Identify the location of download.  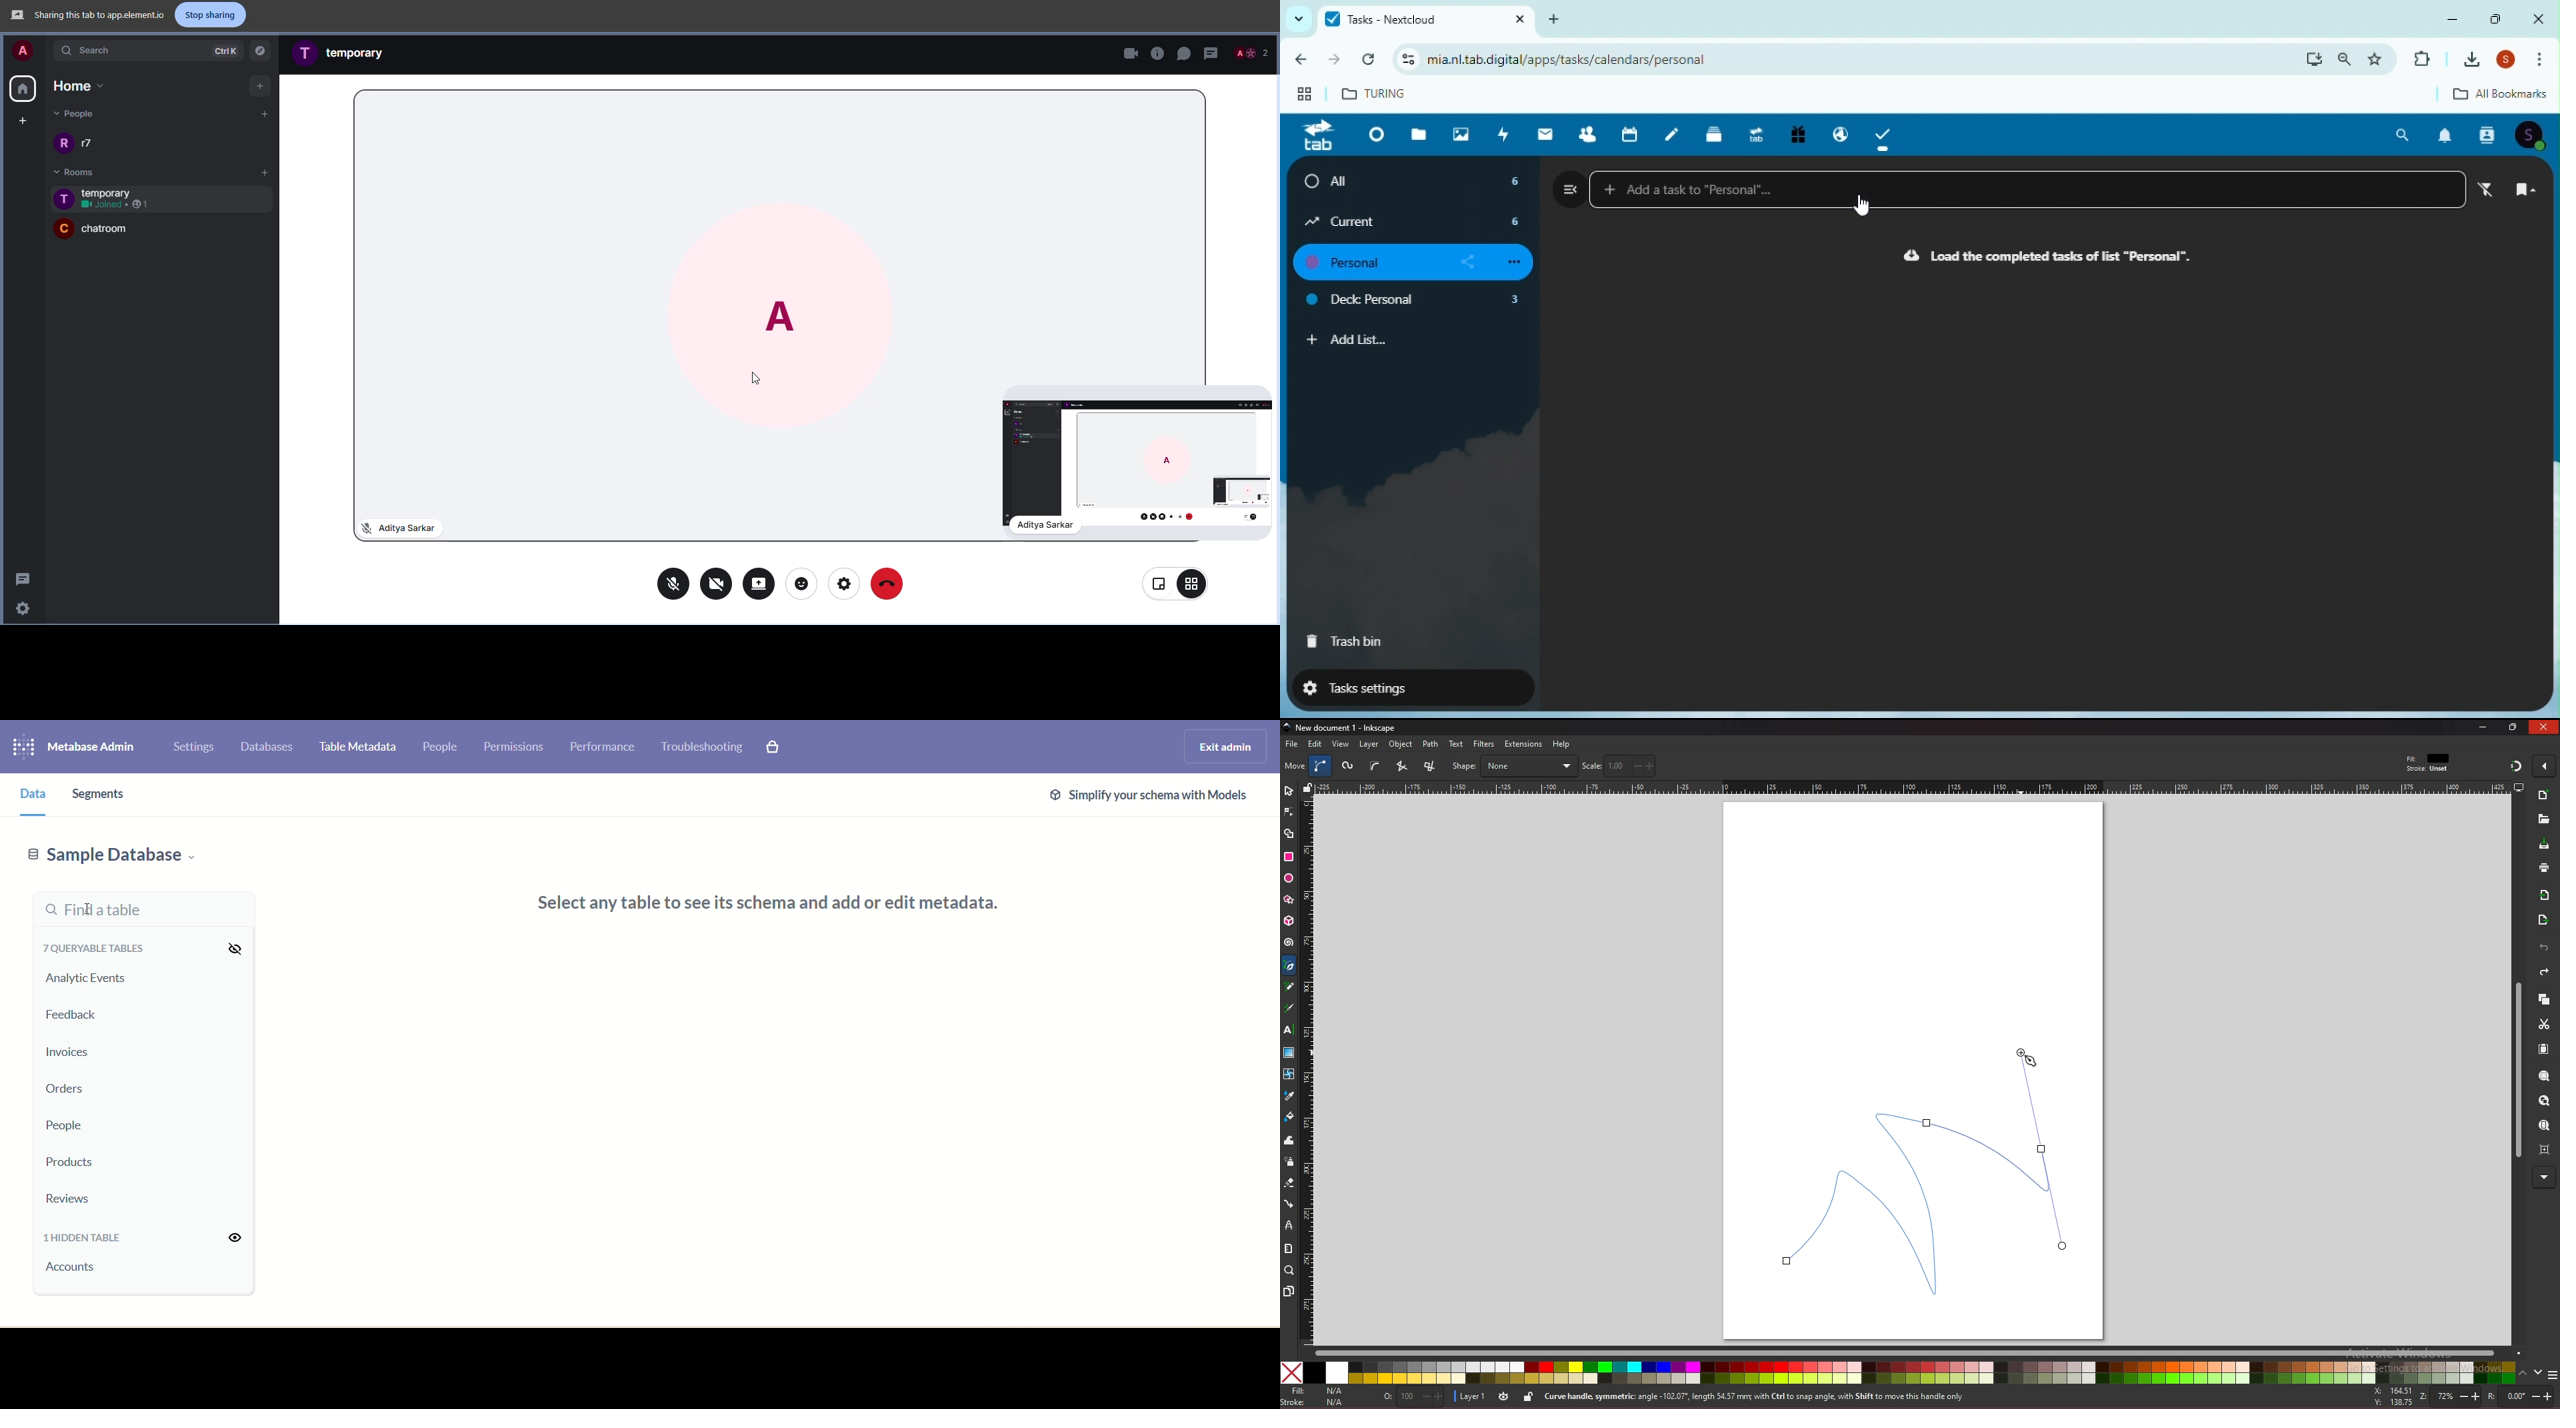
(2314, 59).